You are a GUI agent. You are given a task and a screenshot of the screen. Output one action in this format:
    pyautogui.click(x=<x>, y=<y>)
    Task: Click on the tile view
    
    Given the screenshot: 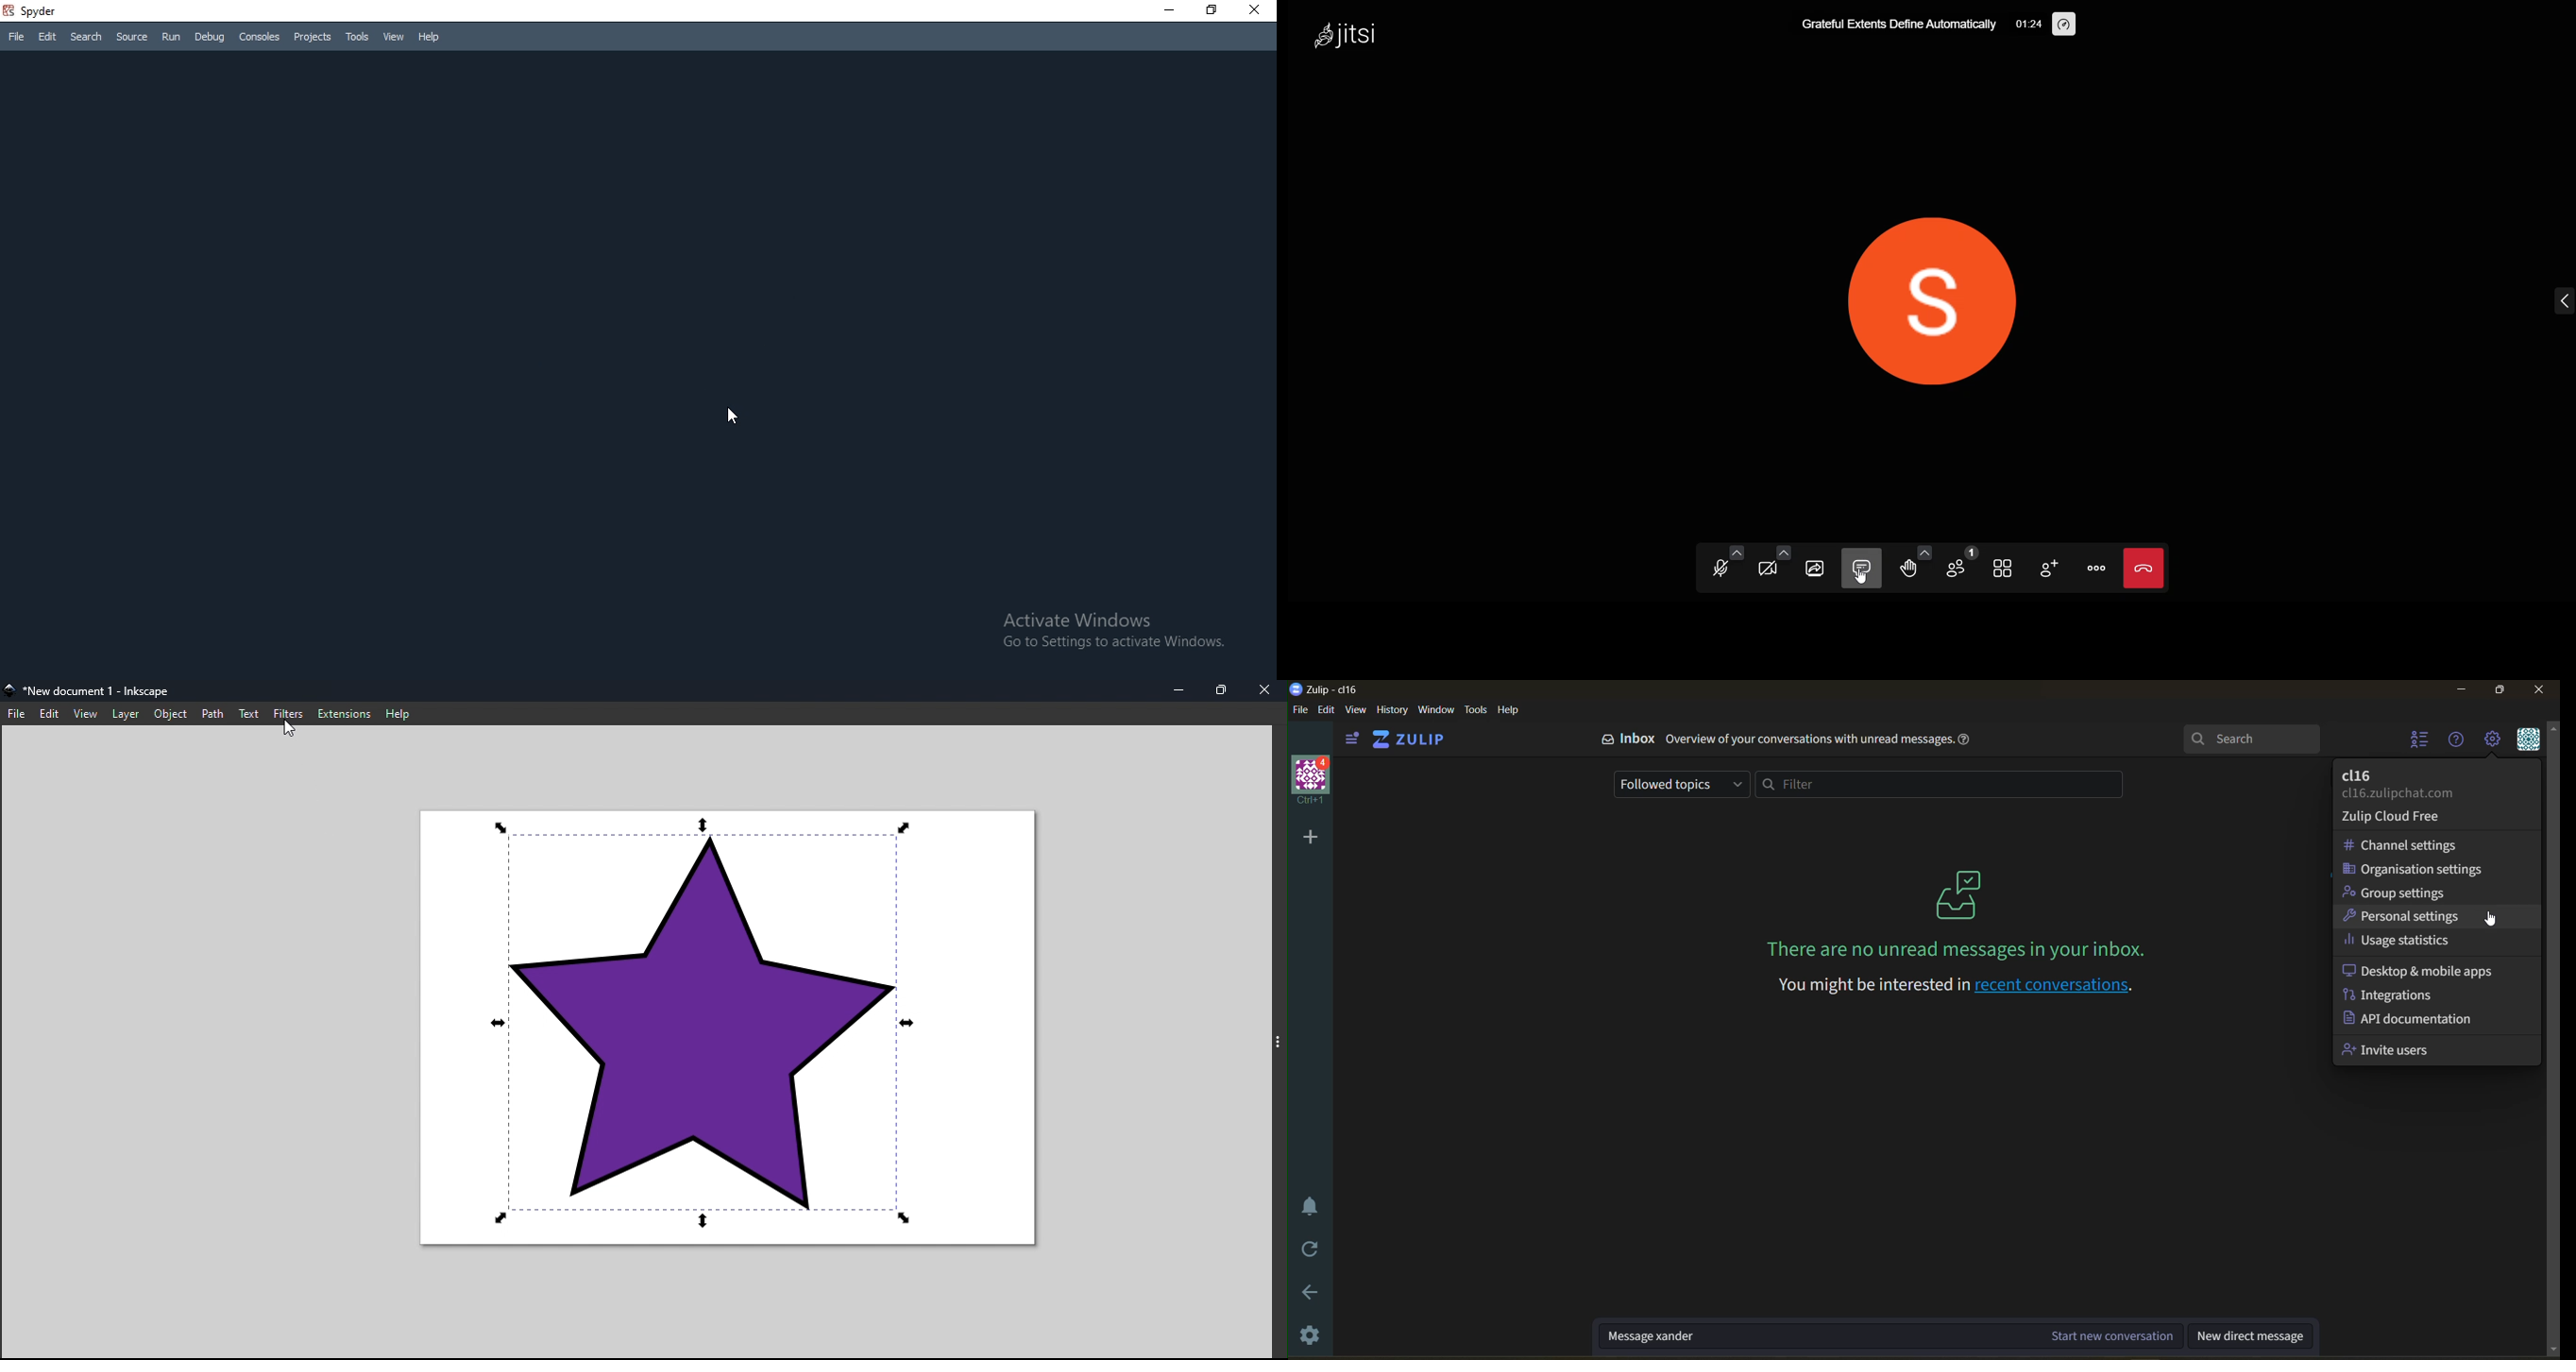 What is the action you would take?
    pyautogui.click(x=2000, y=569)
    